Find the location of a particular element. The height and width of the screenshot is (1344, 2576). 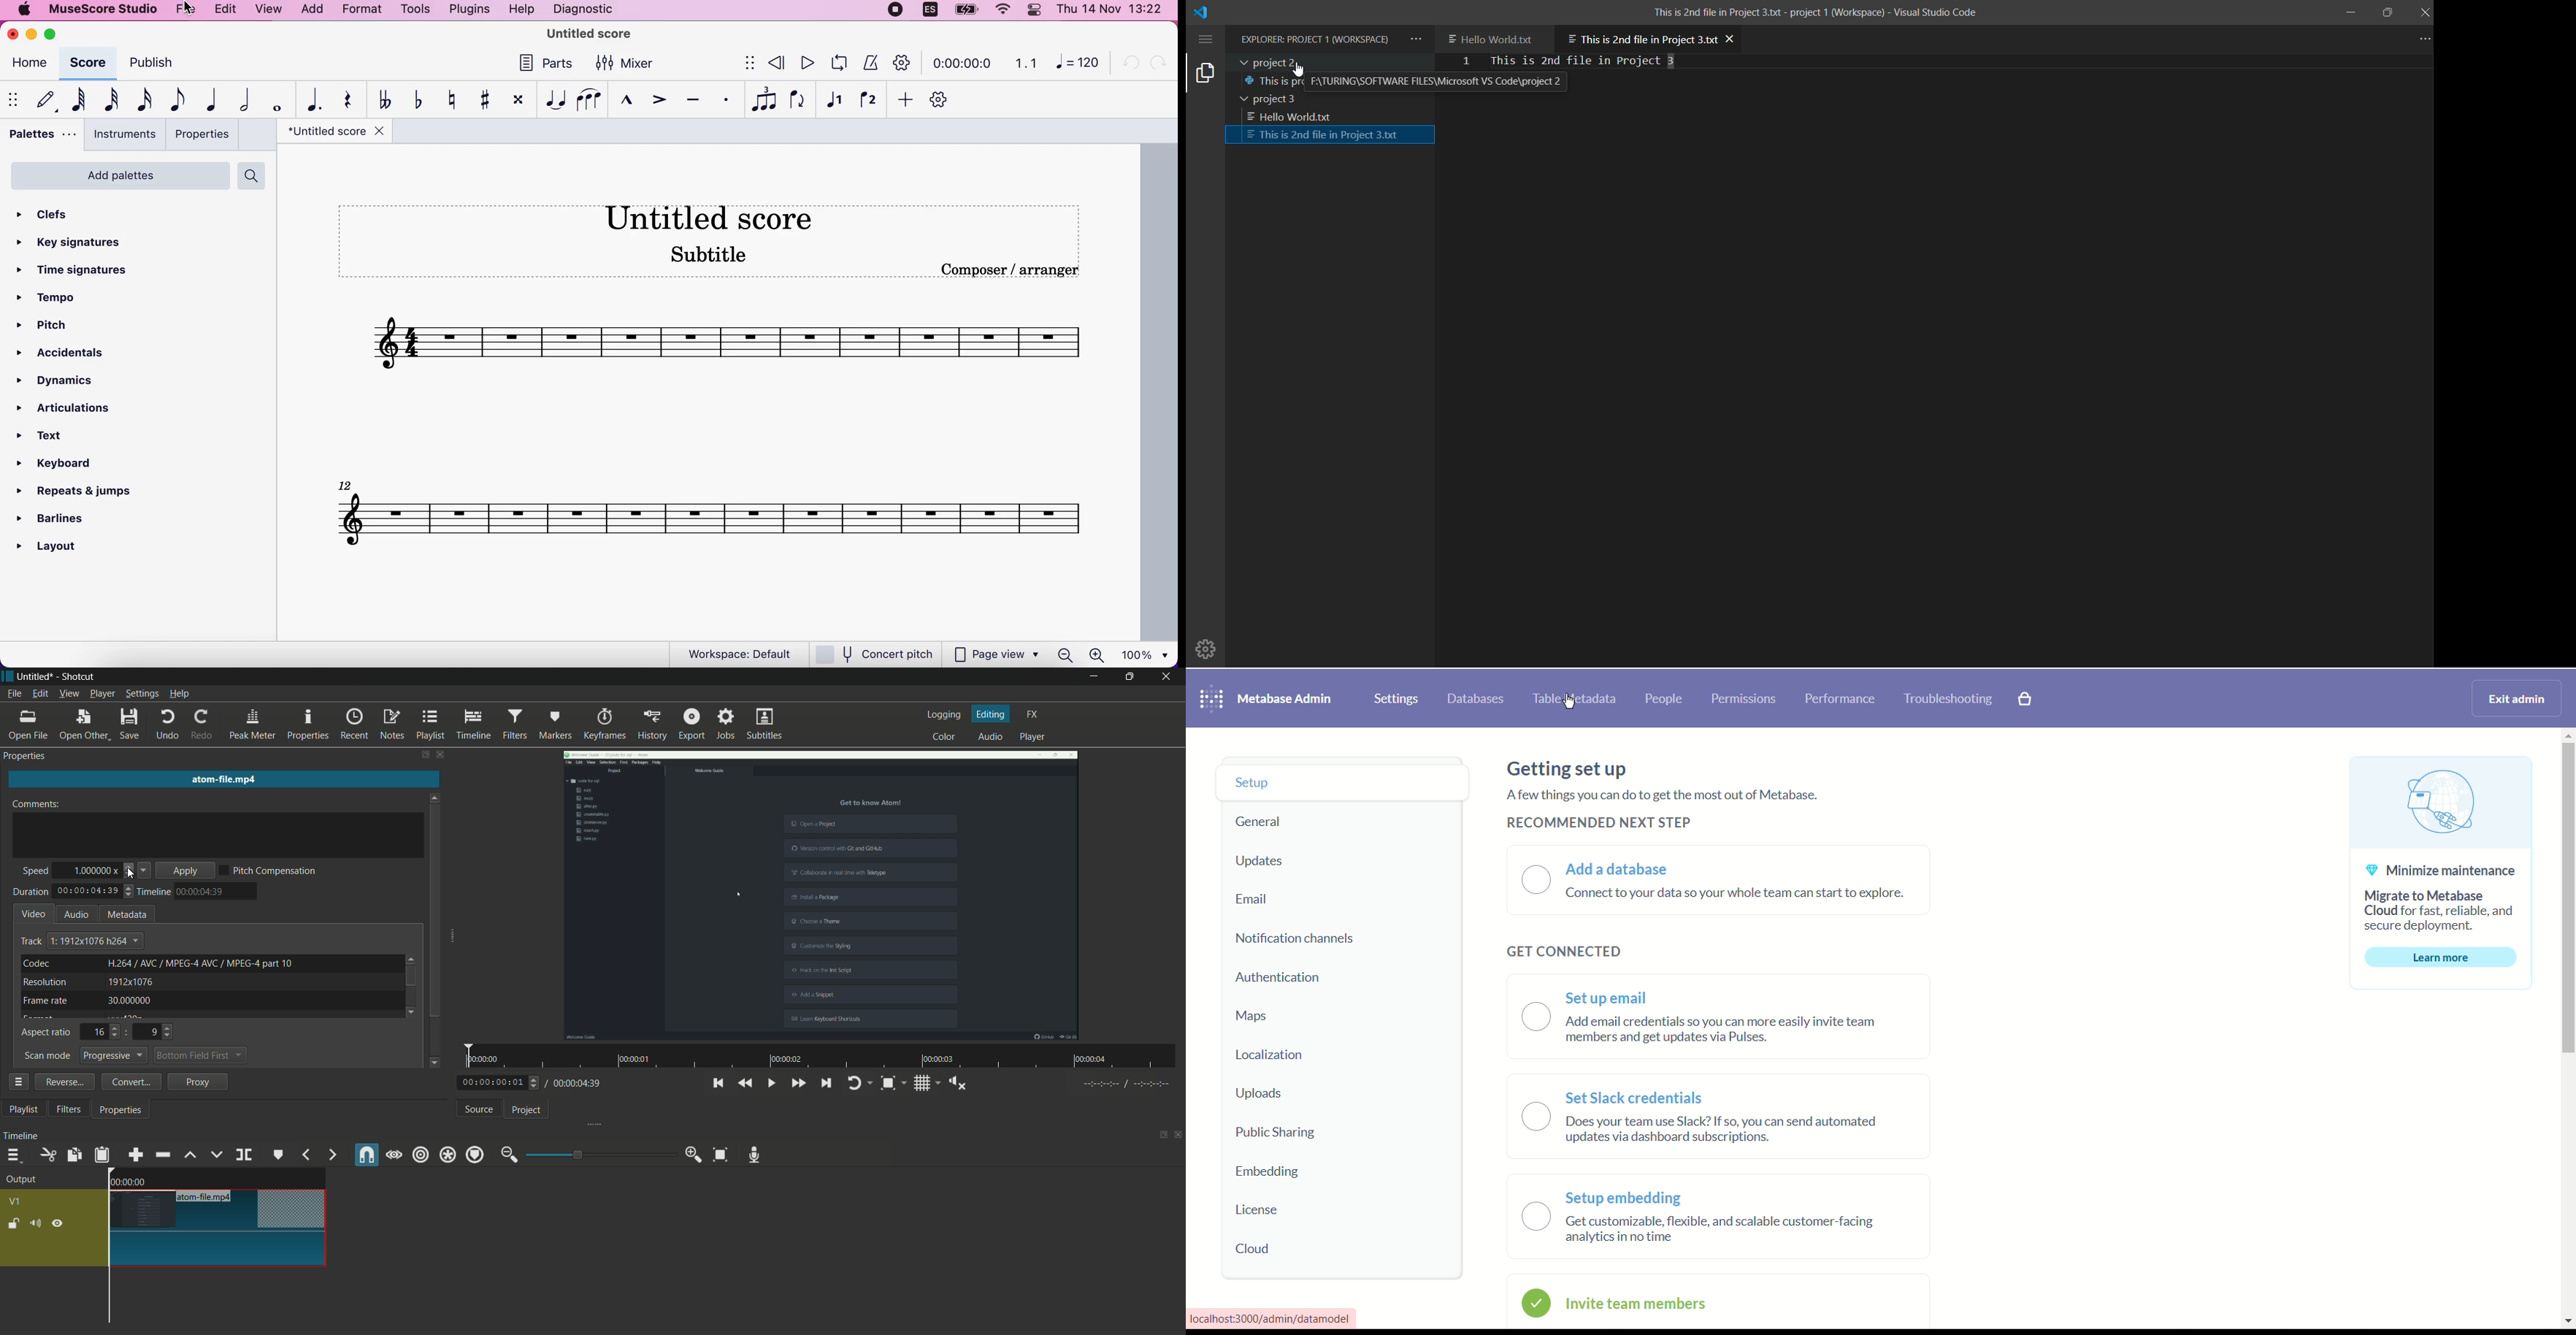

instruments is located at coordinates (121, 135).